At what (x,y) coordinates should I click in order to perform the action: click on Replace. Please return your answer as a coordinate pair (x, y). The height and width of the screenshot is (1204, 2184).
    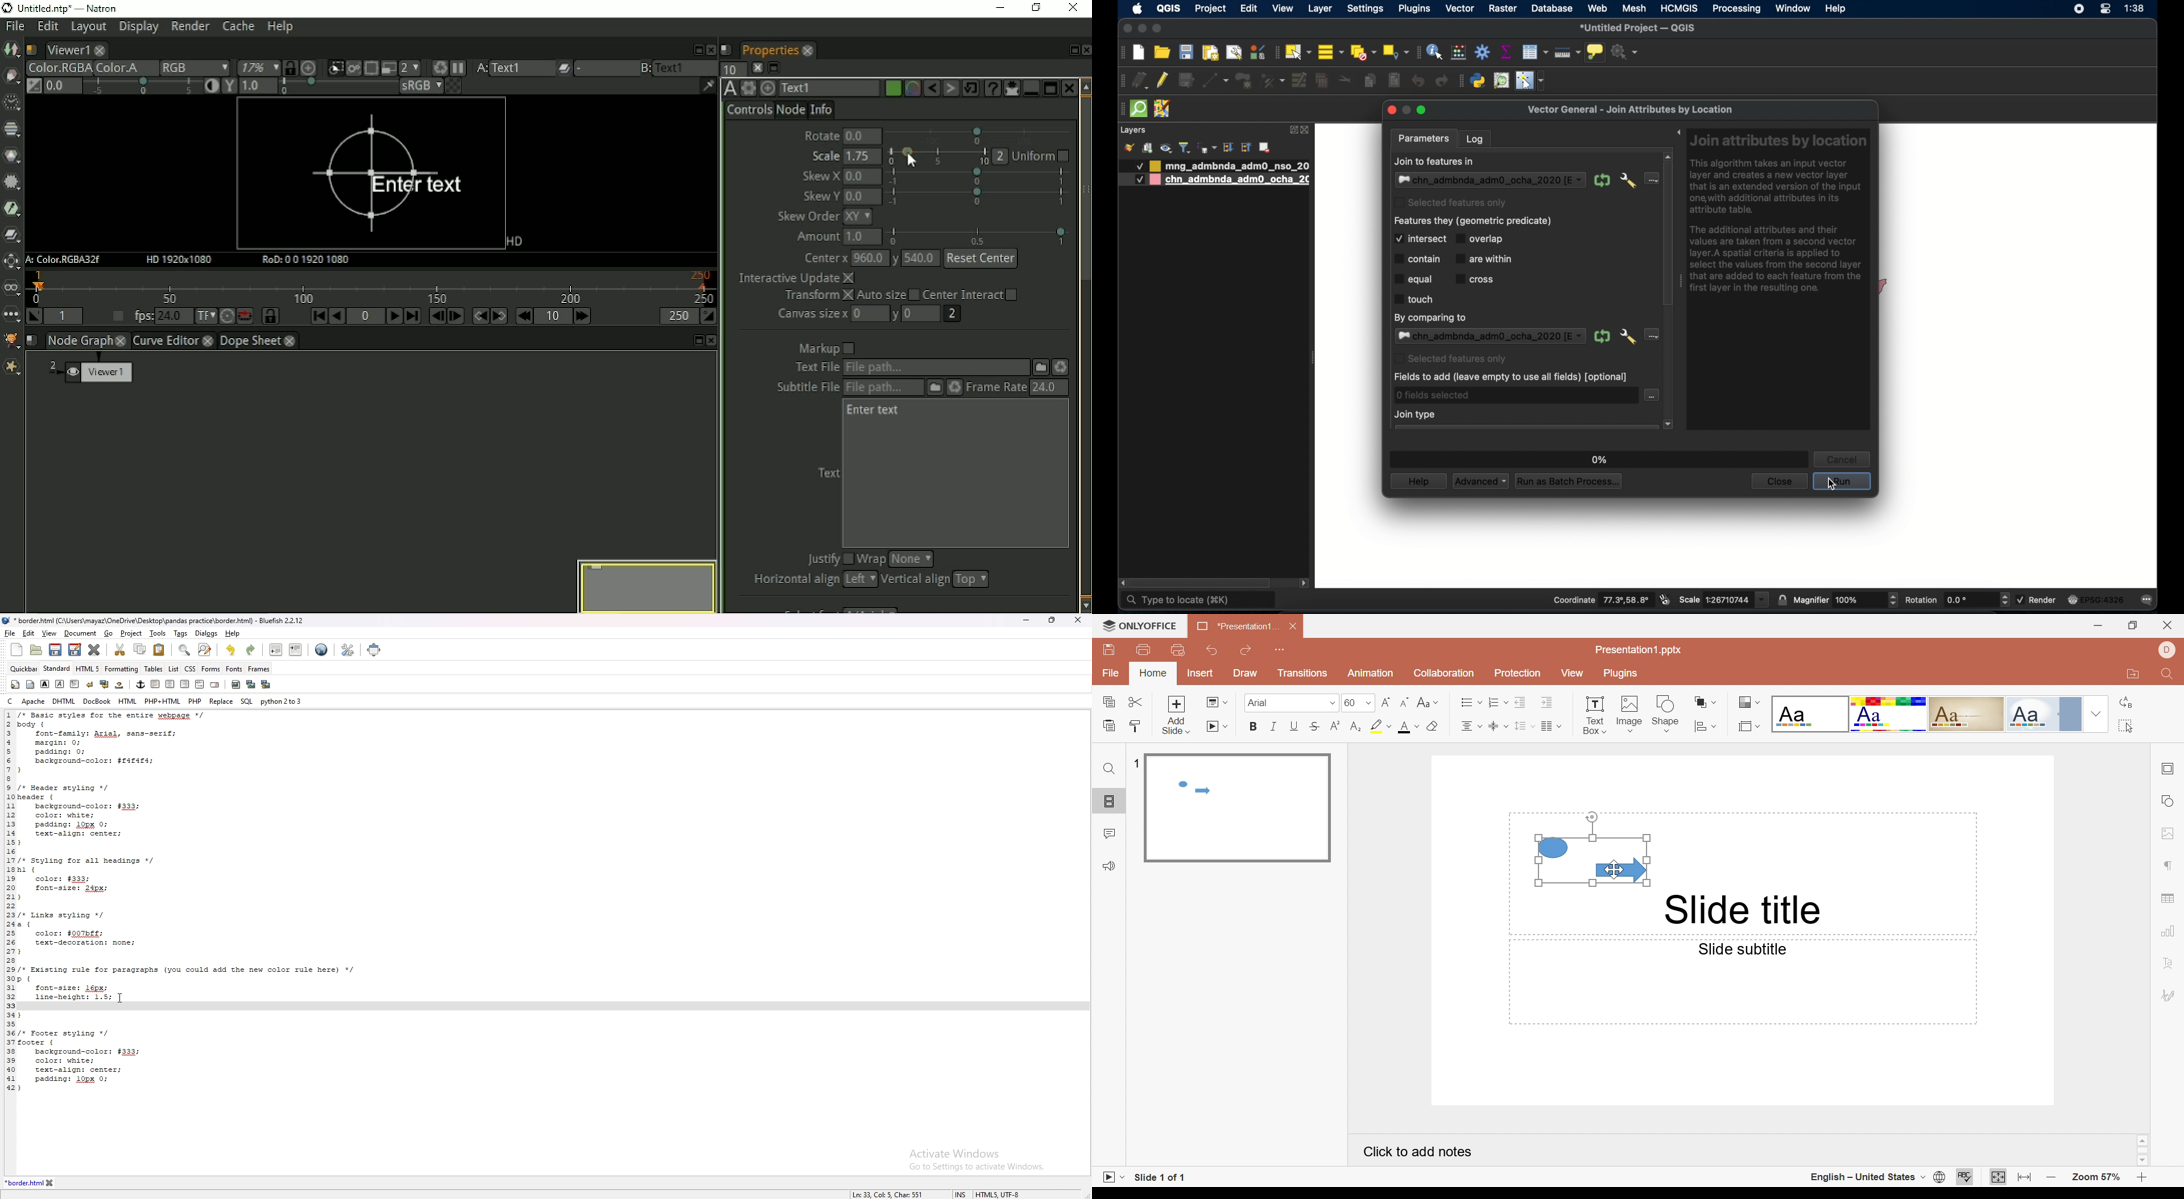
    Looking at the image, I should click on (2125, 703).